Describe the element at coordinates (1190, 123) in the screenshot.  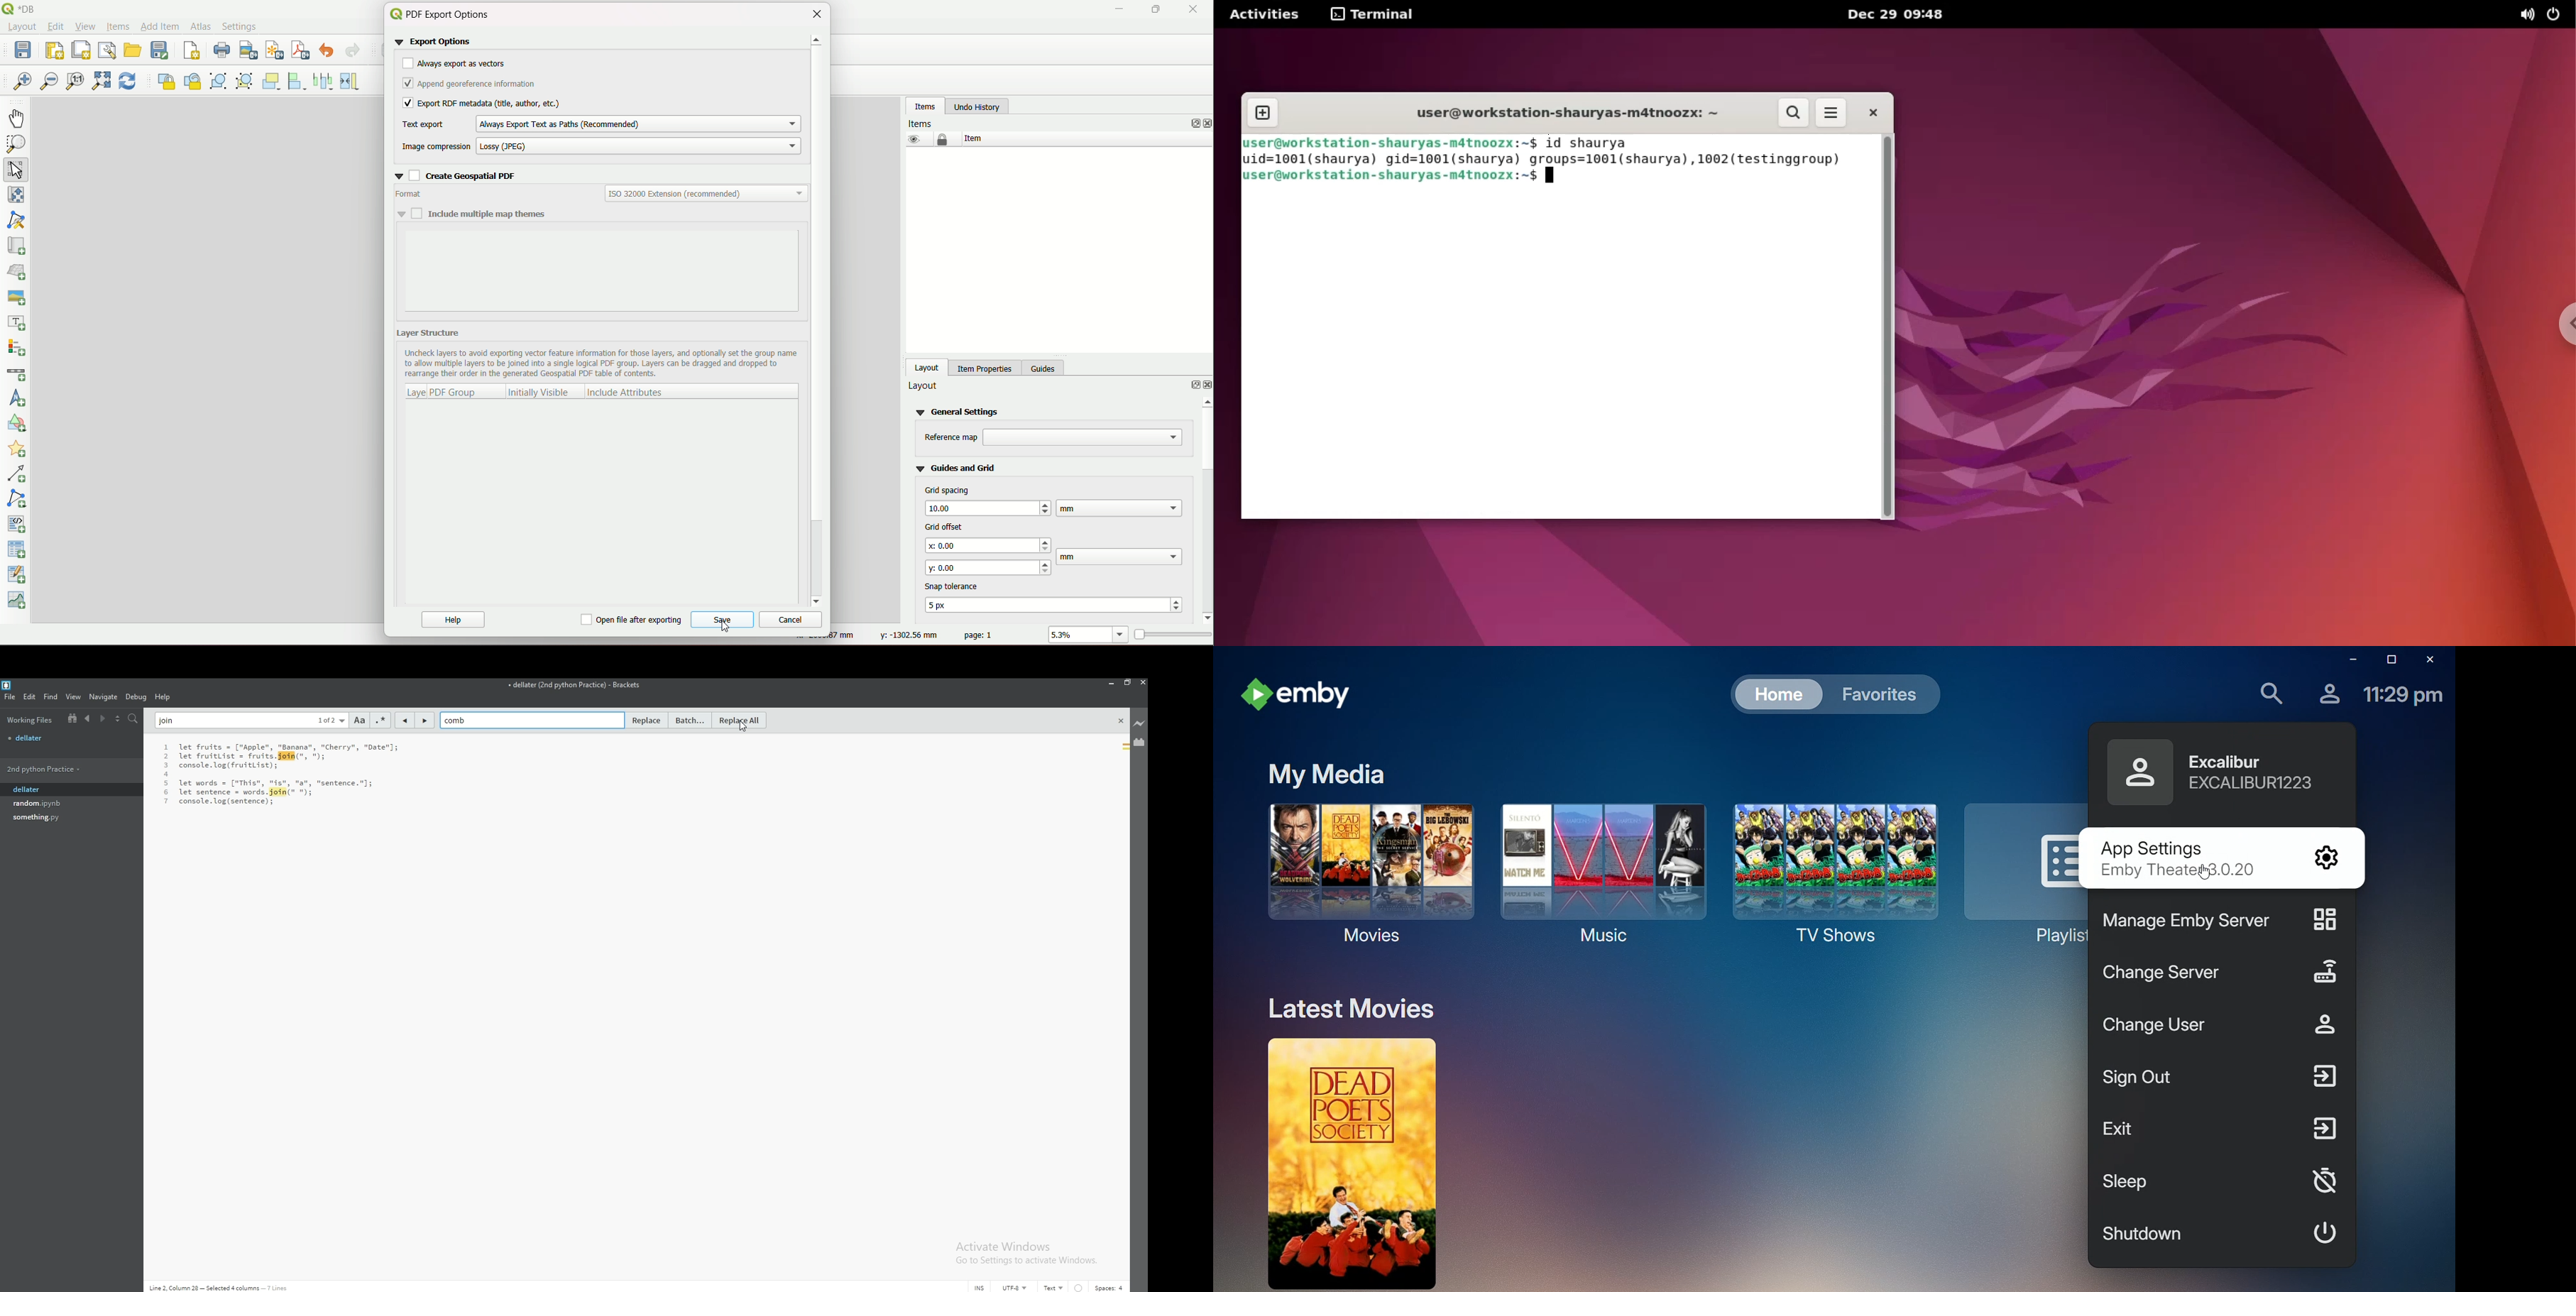
I see `options` at that location.